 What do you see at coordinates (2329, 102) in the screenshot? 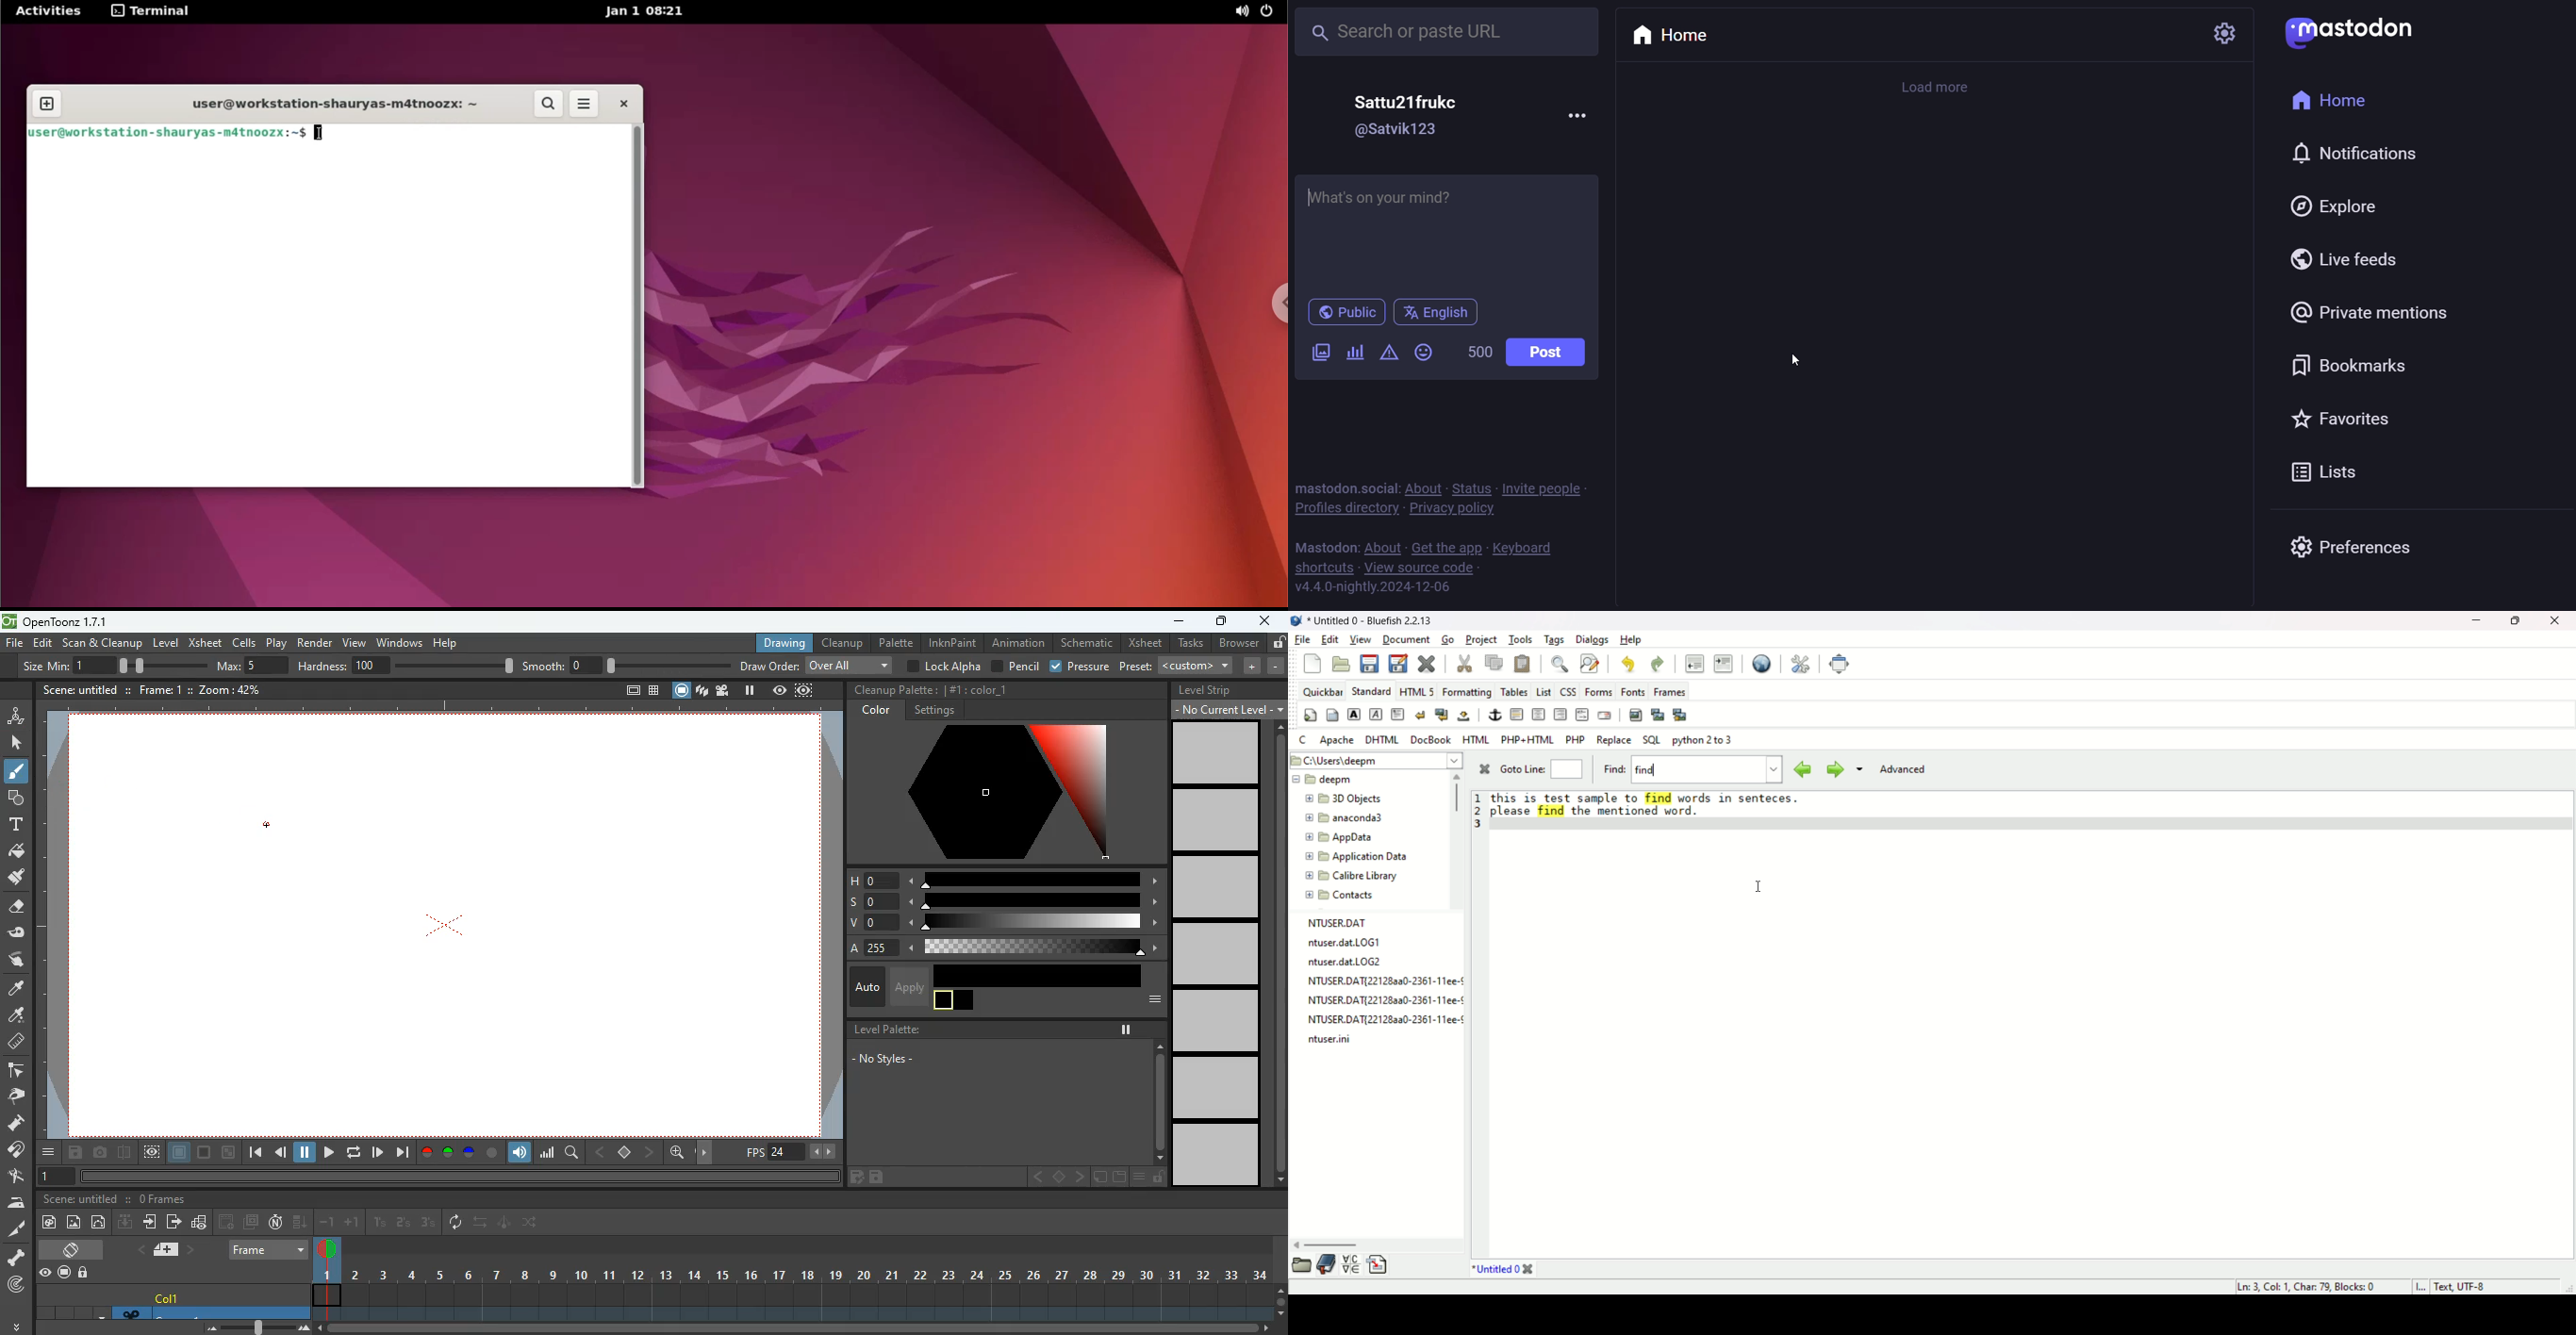
I see `home` at bounding box center [2329, 102].